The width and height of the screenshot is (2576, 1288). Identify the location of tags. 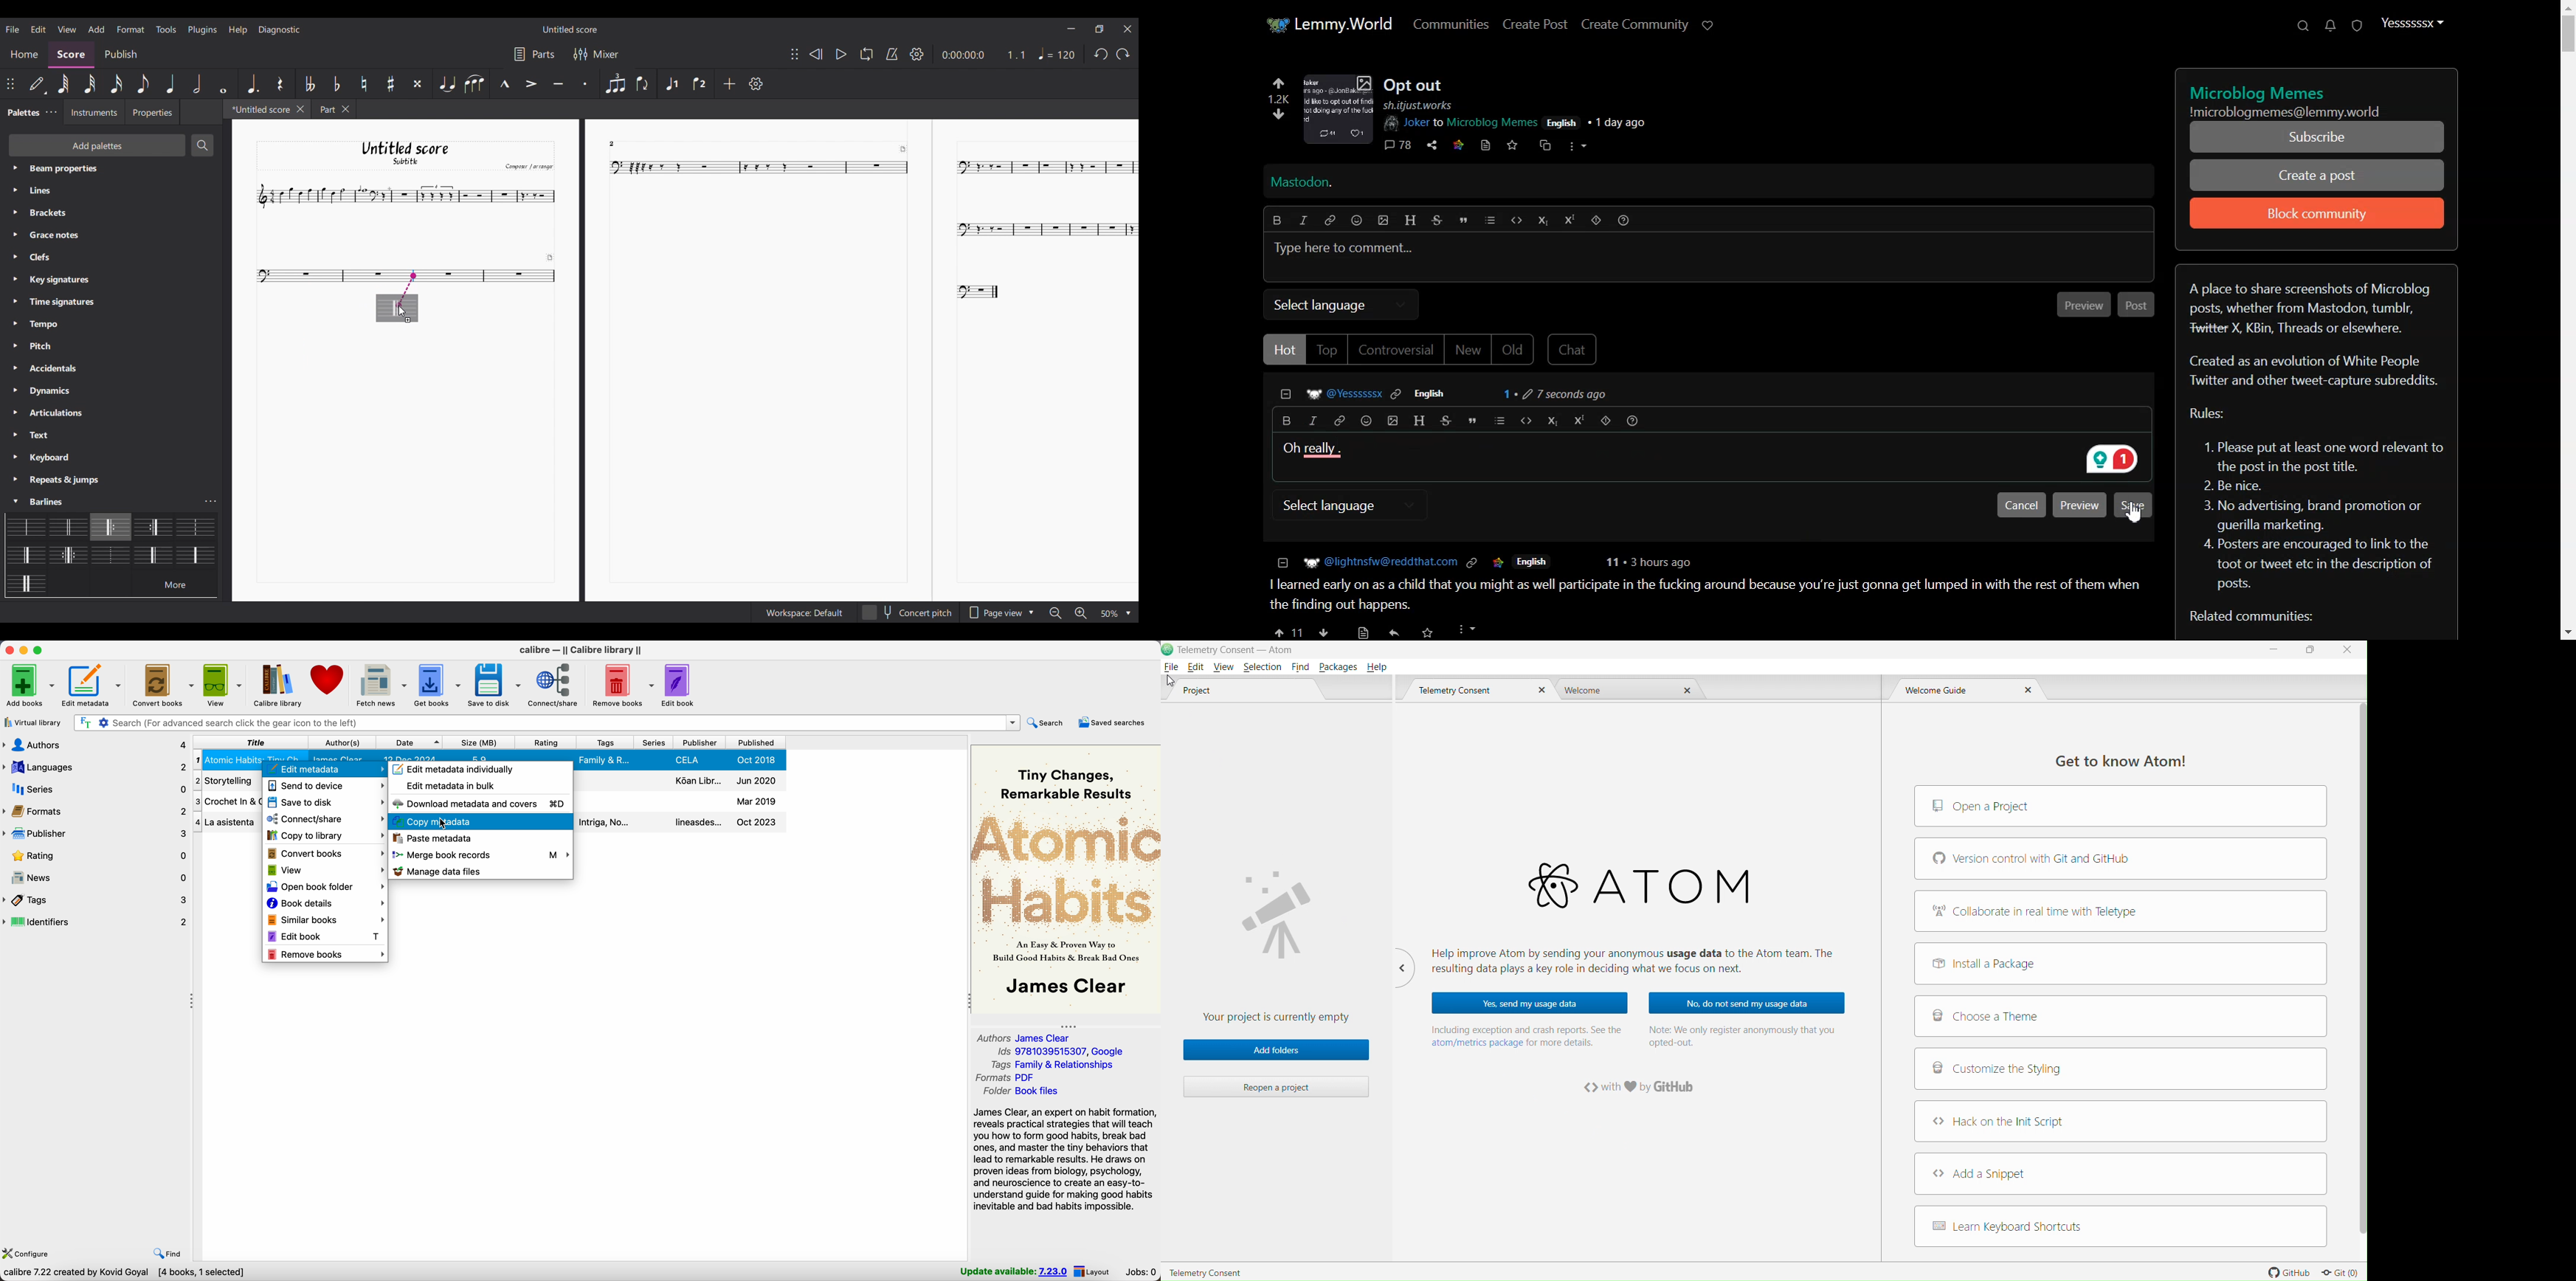
(606, 742).